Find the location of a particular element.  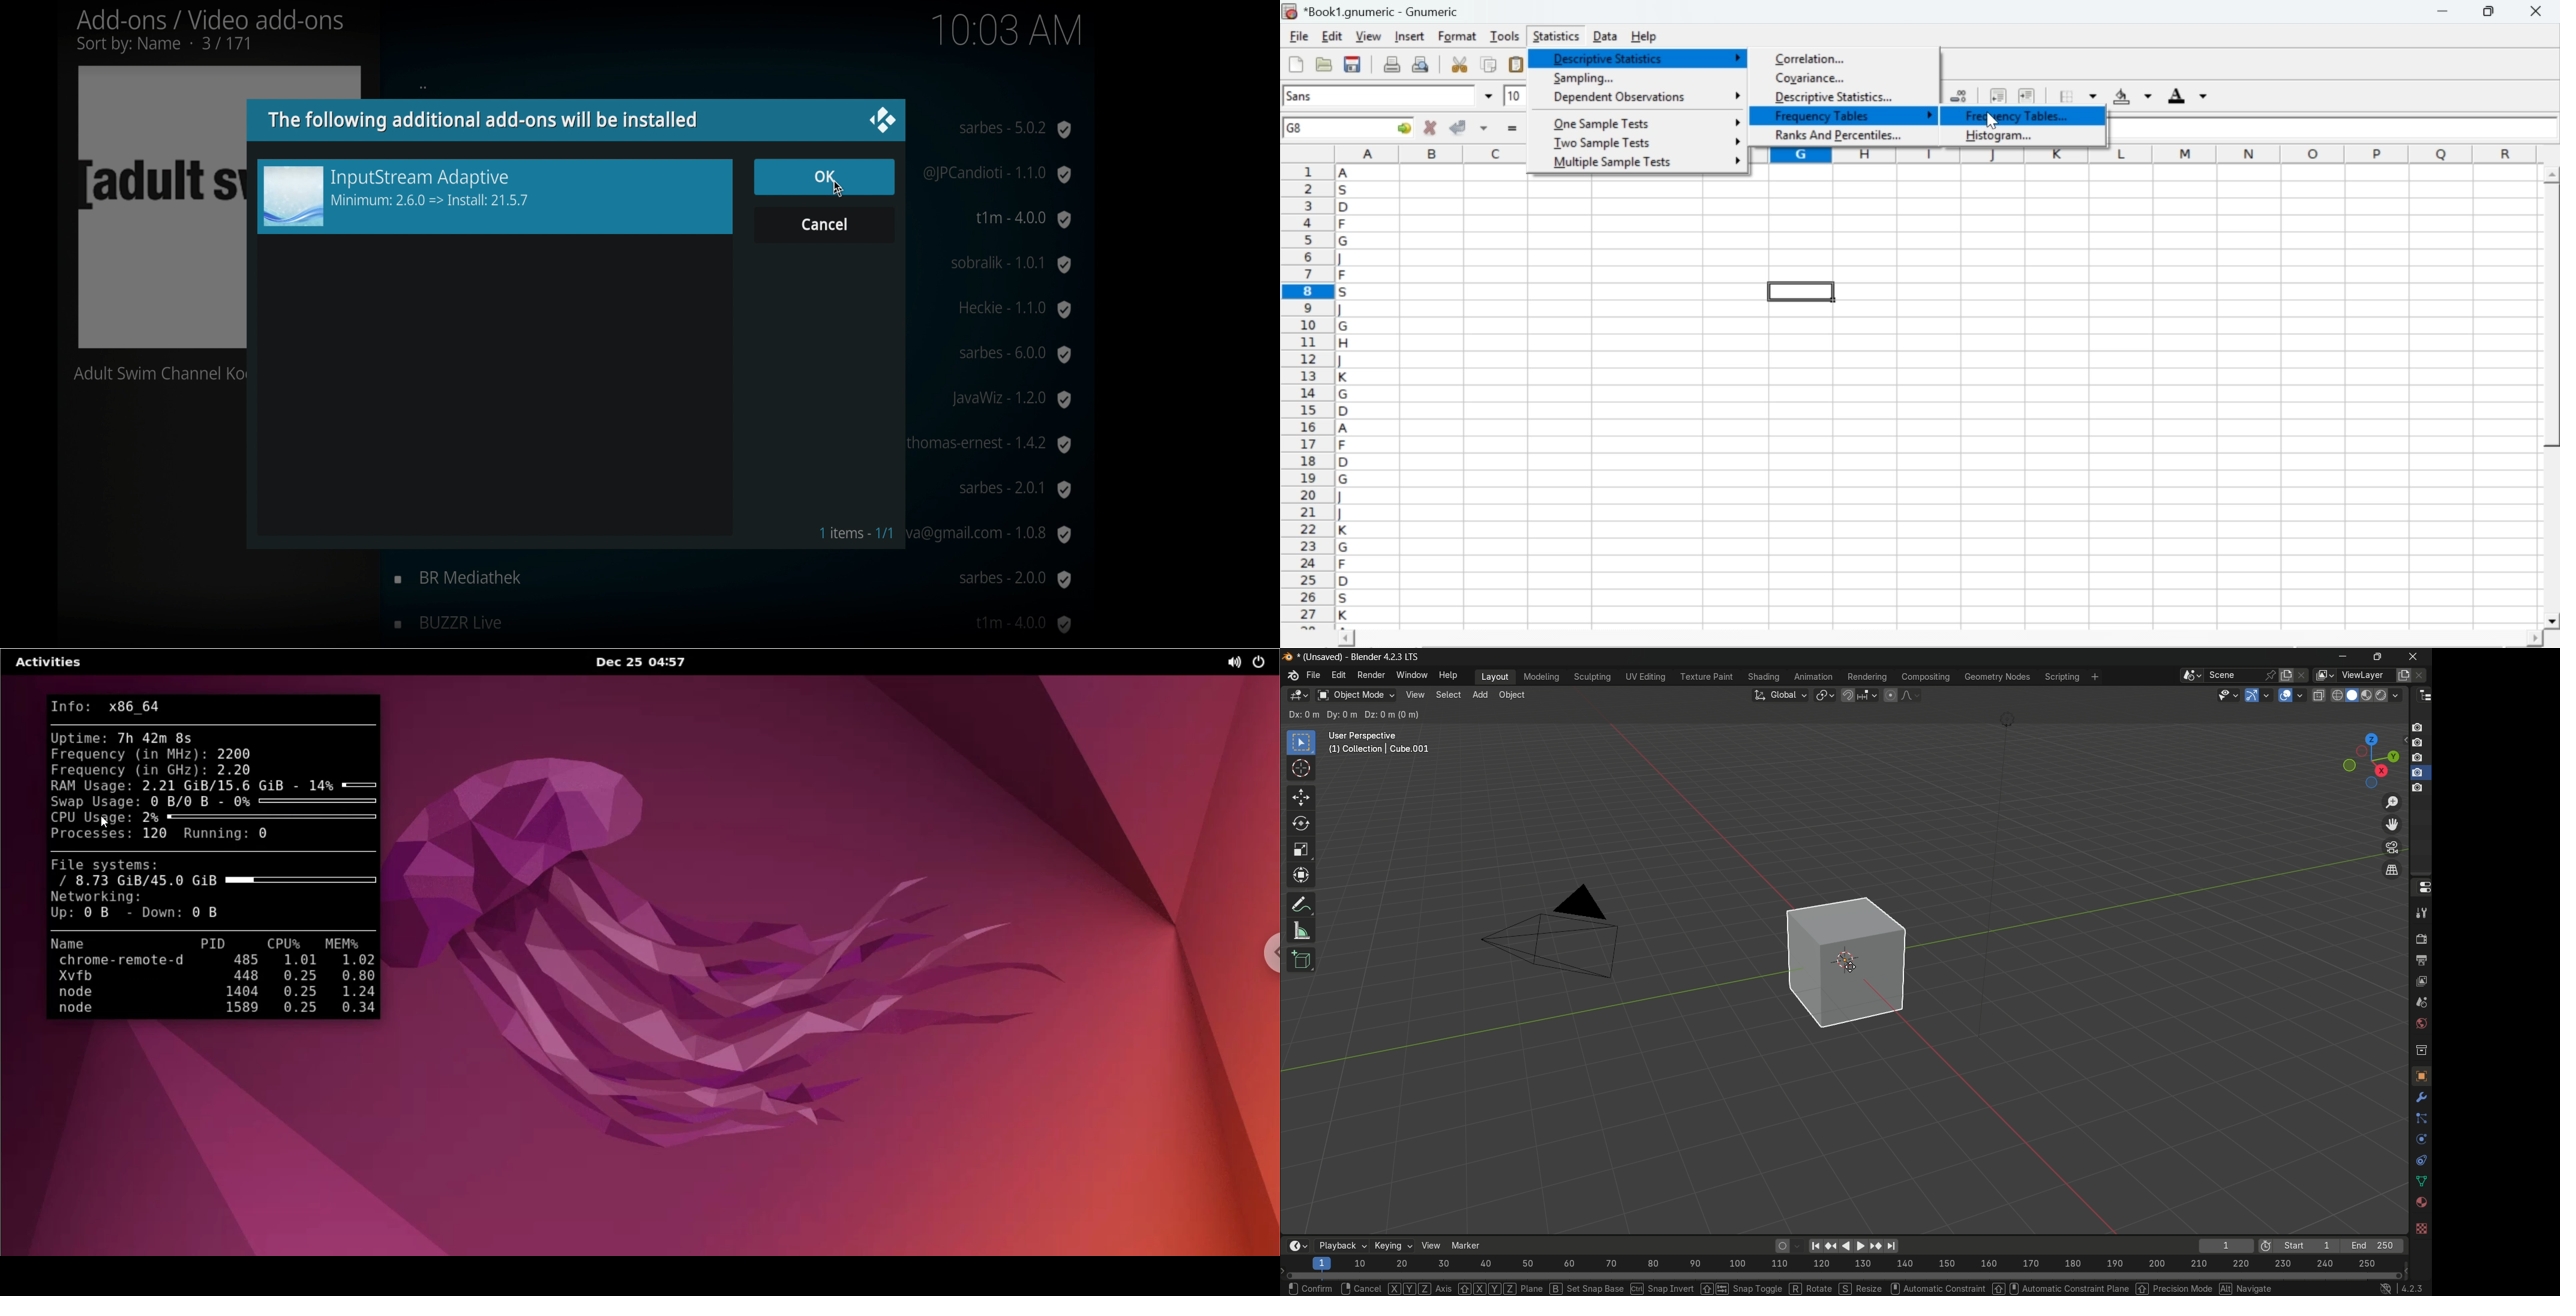

G8 is located at coordinates (1297, 128).